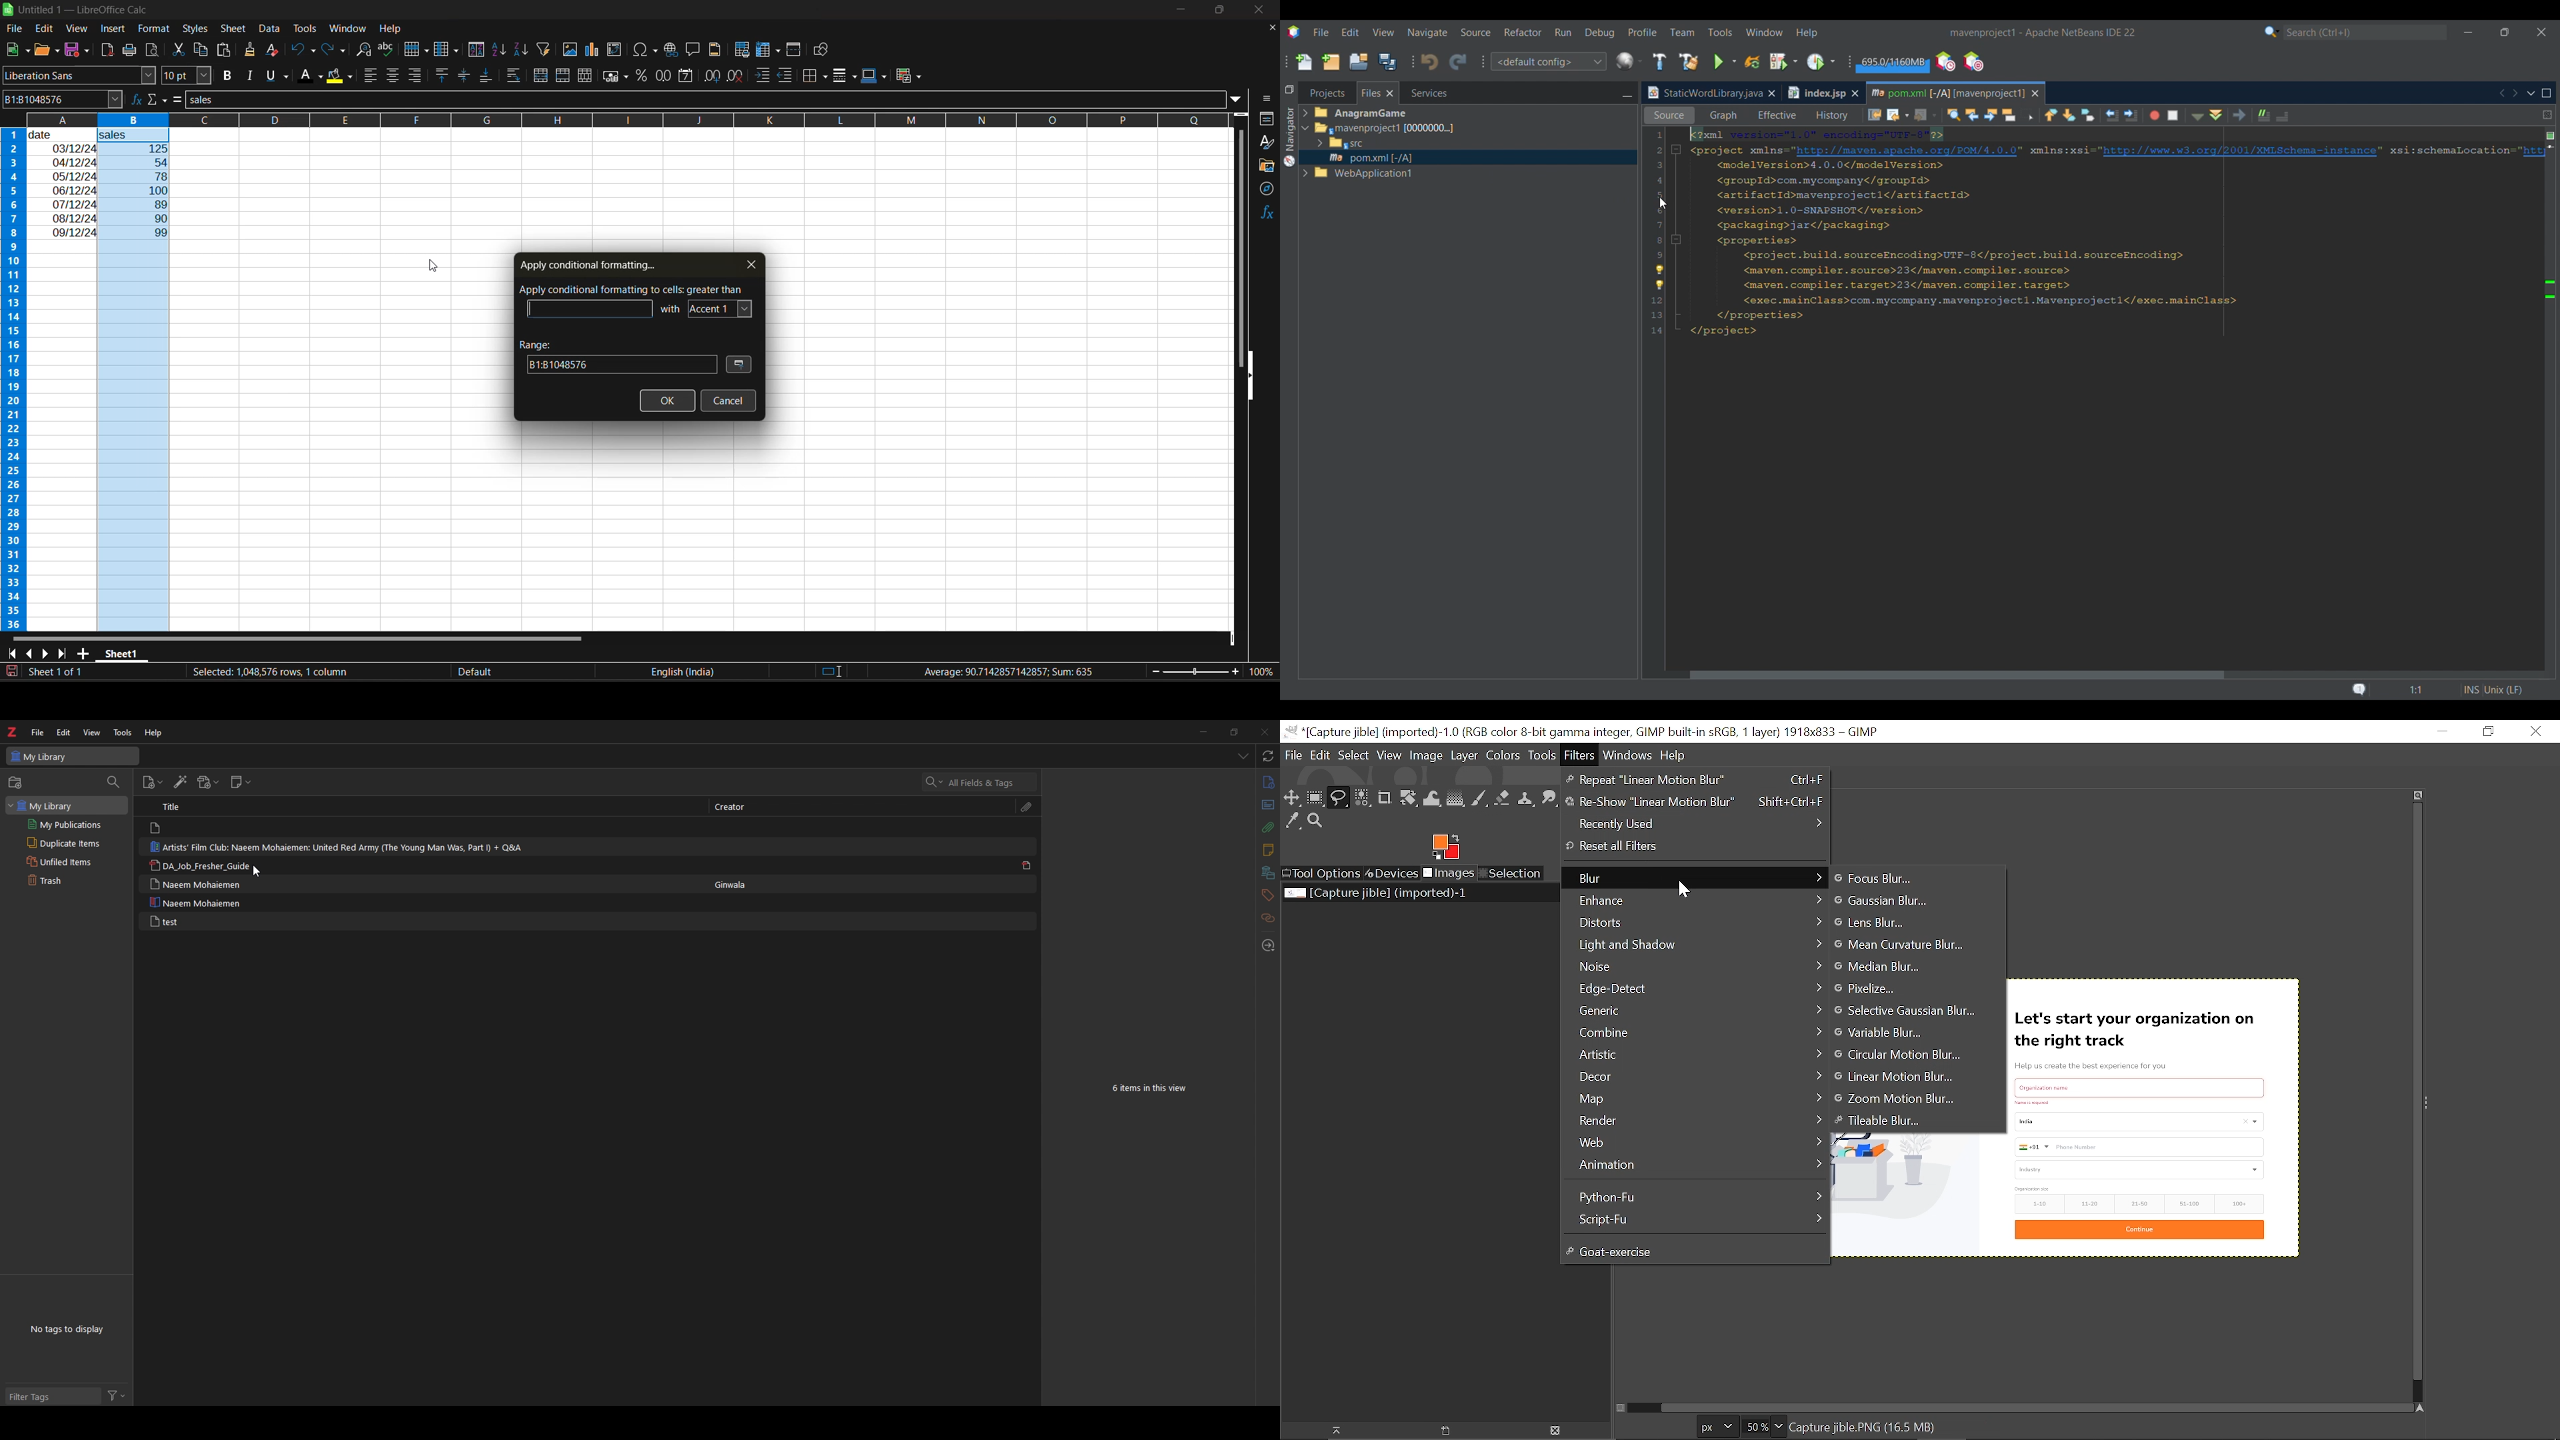 The height and width of the screenshot is (1456, 2576). What do you see at coordinates (1264, 732) in the screenshot?
I see `close` at bounding box center [1264, 732].